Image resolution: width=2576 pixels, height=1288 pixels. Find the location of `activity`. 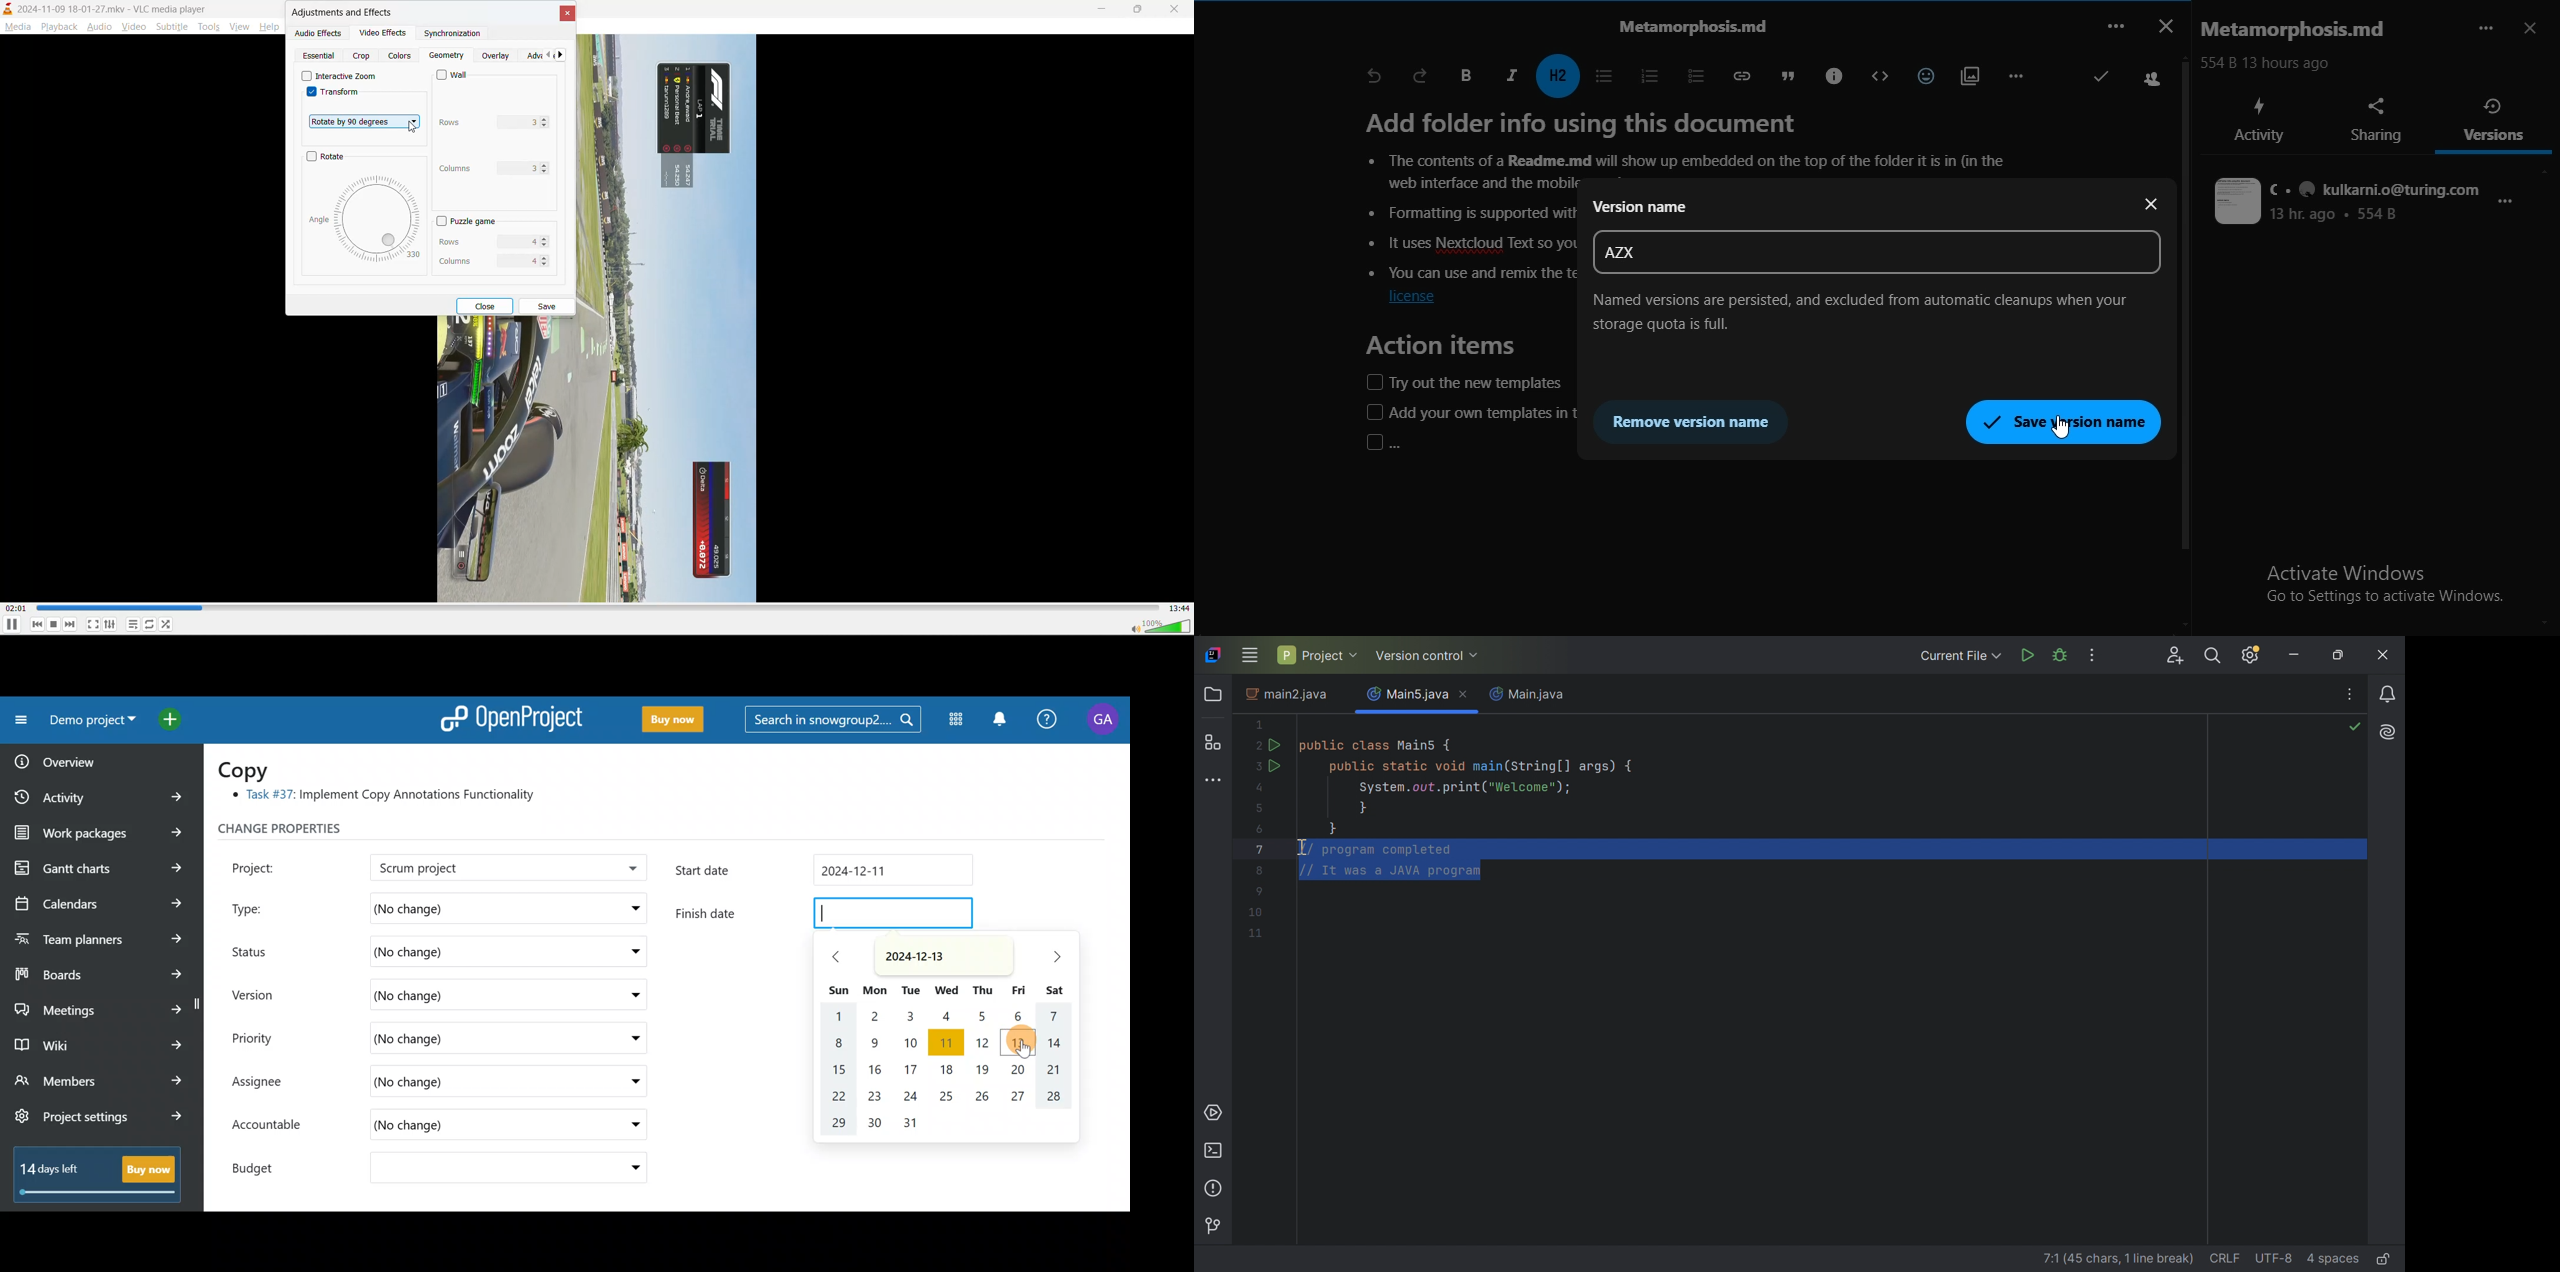

activity is located at coordinates (2259, 120).